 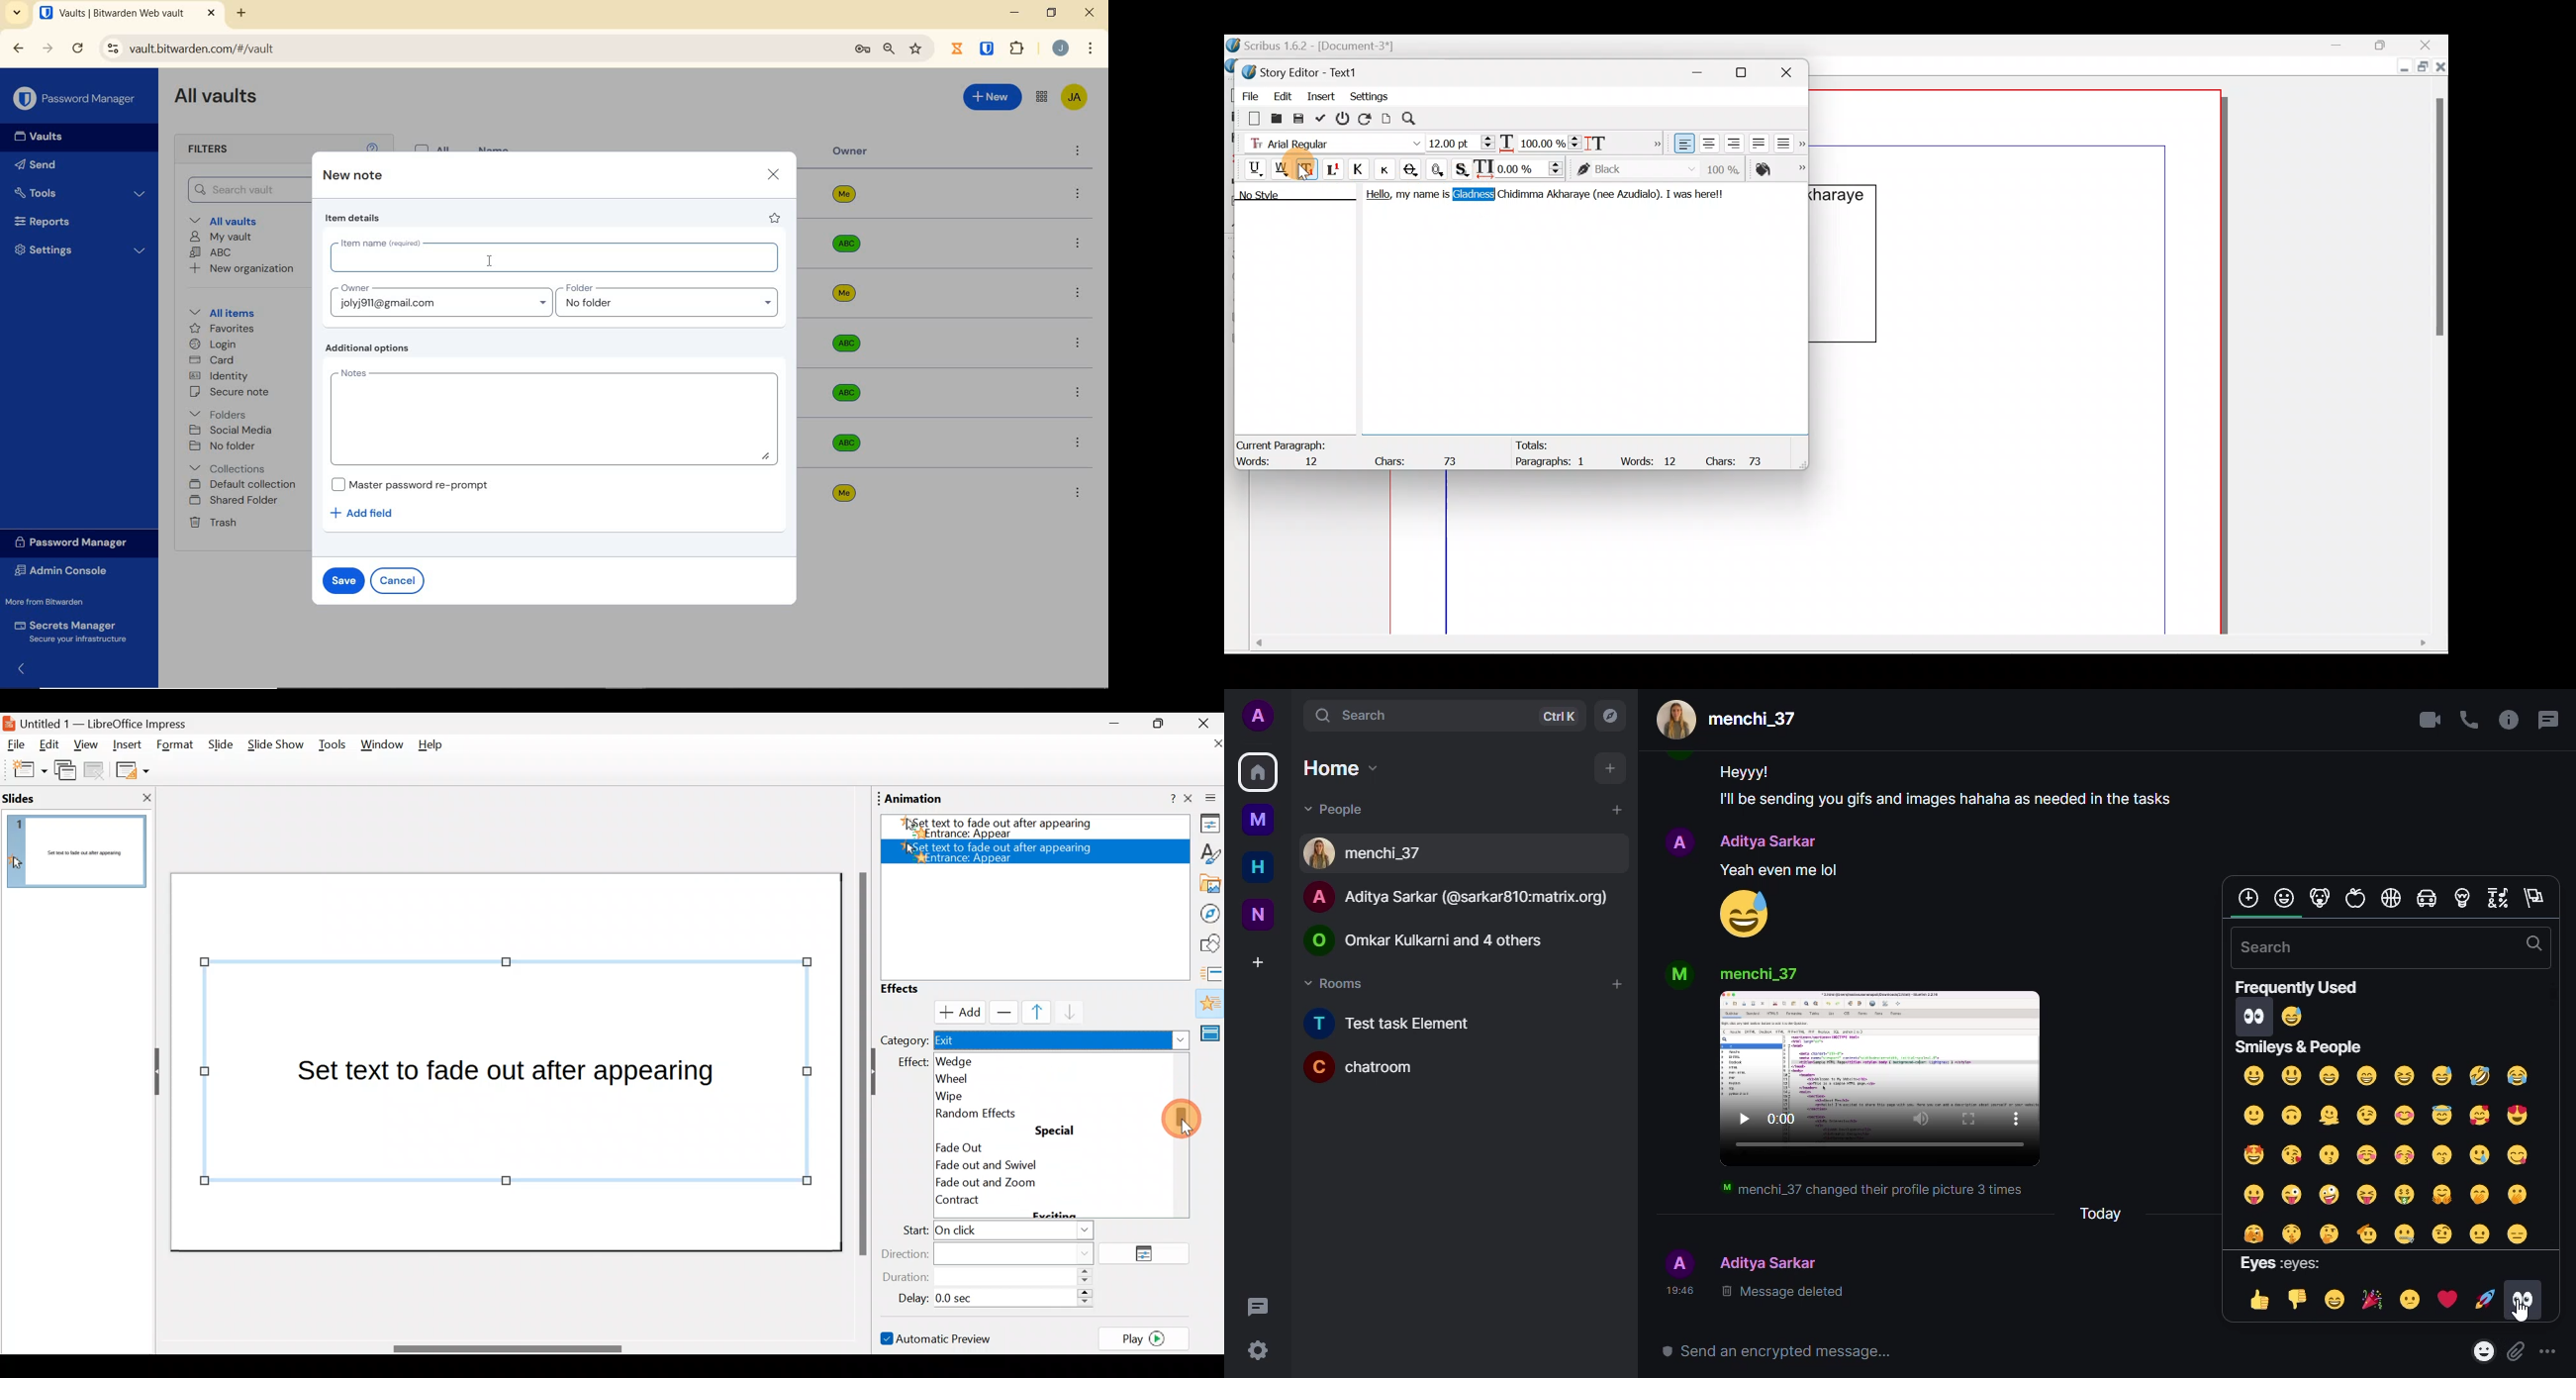 I want to click on emoji, so click(x=1744, y=914).